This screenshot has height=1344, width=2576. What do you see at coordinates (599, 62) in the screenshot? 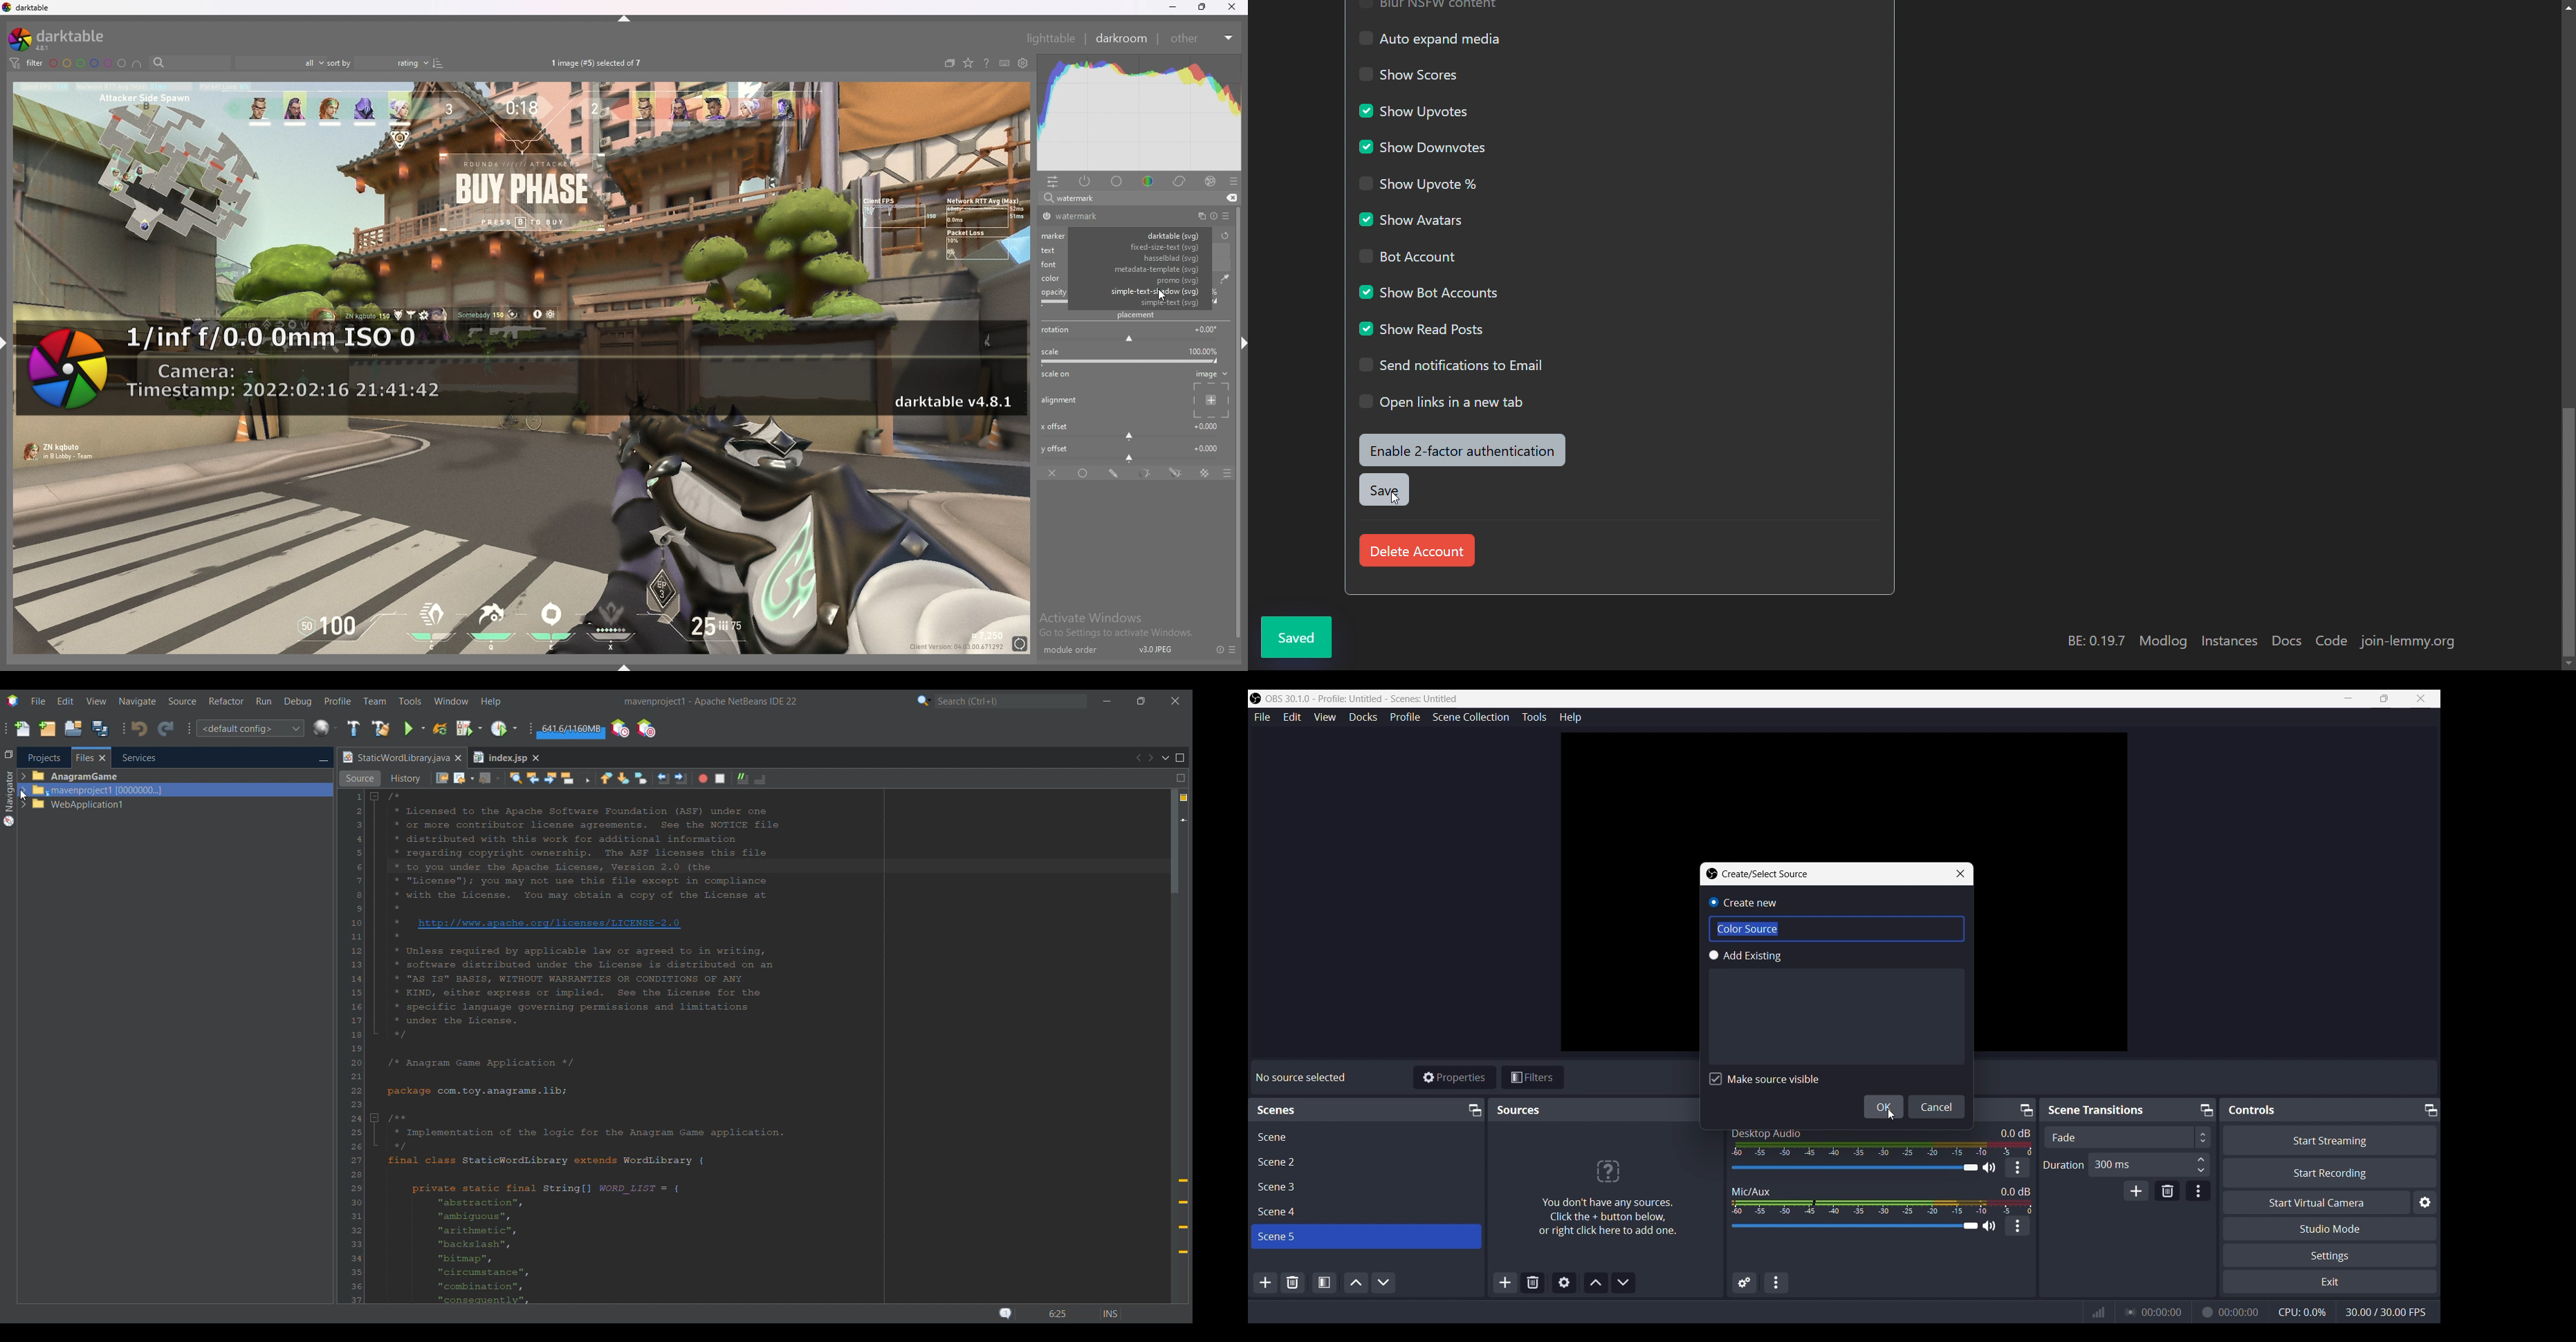
I see `images selected` at bounding box center [599, 62].